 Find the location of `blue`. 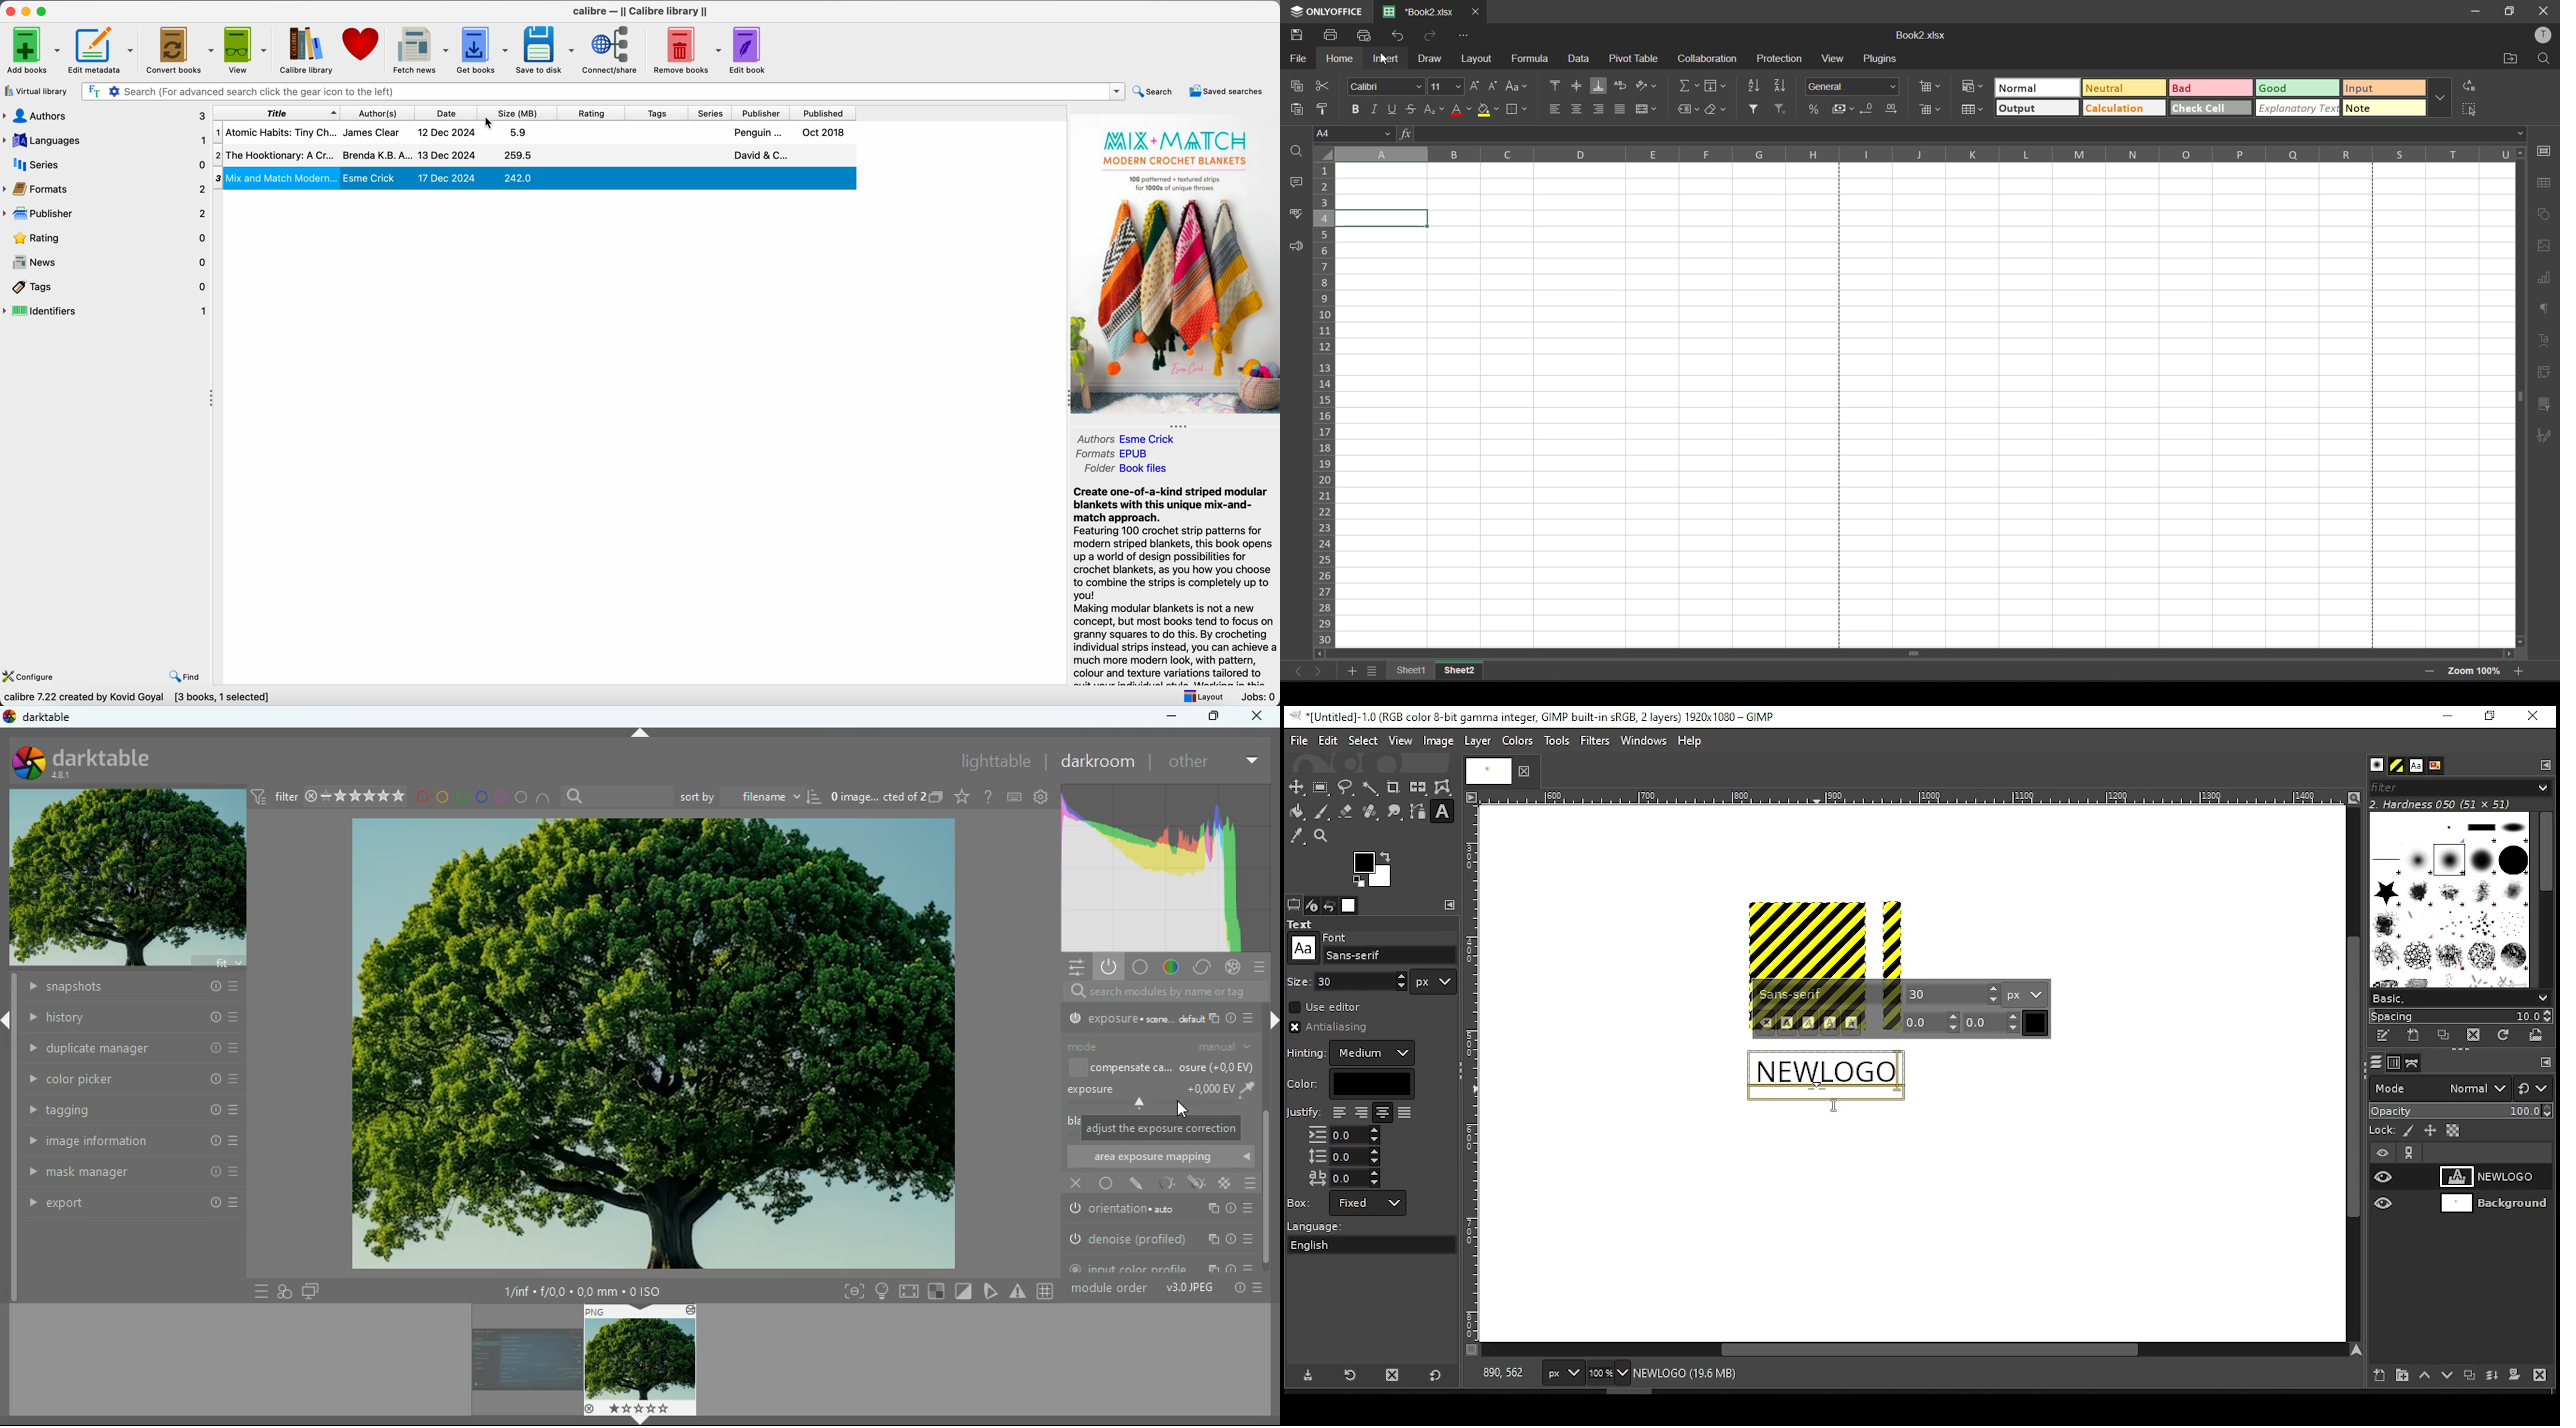

blue is located at coordinates (481, 798).